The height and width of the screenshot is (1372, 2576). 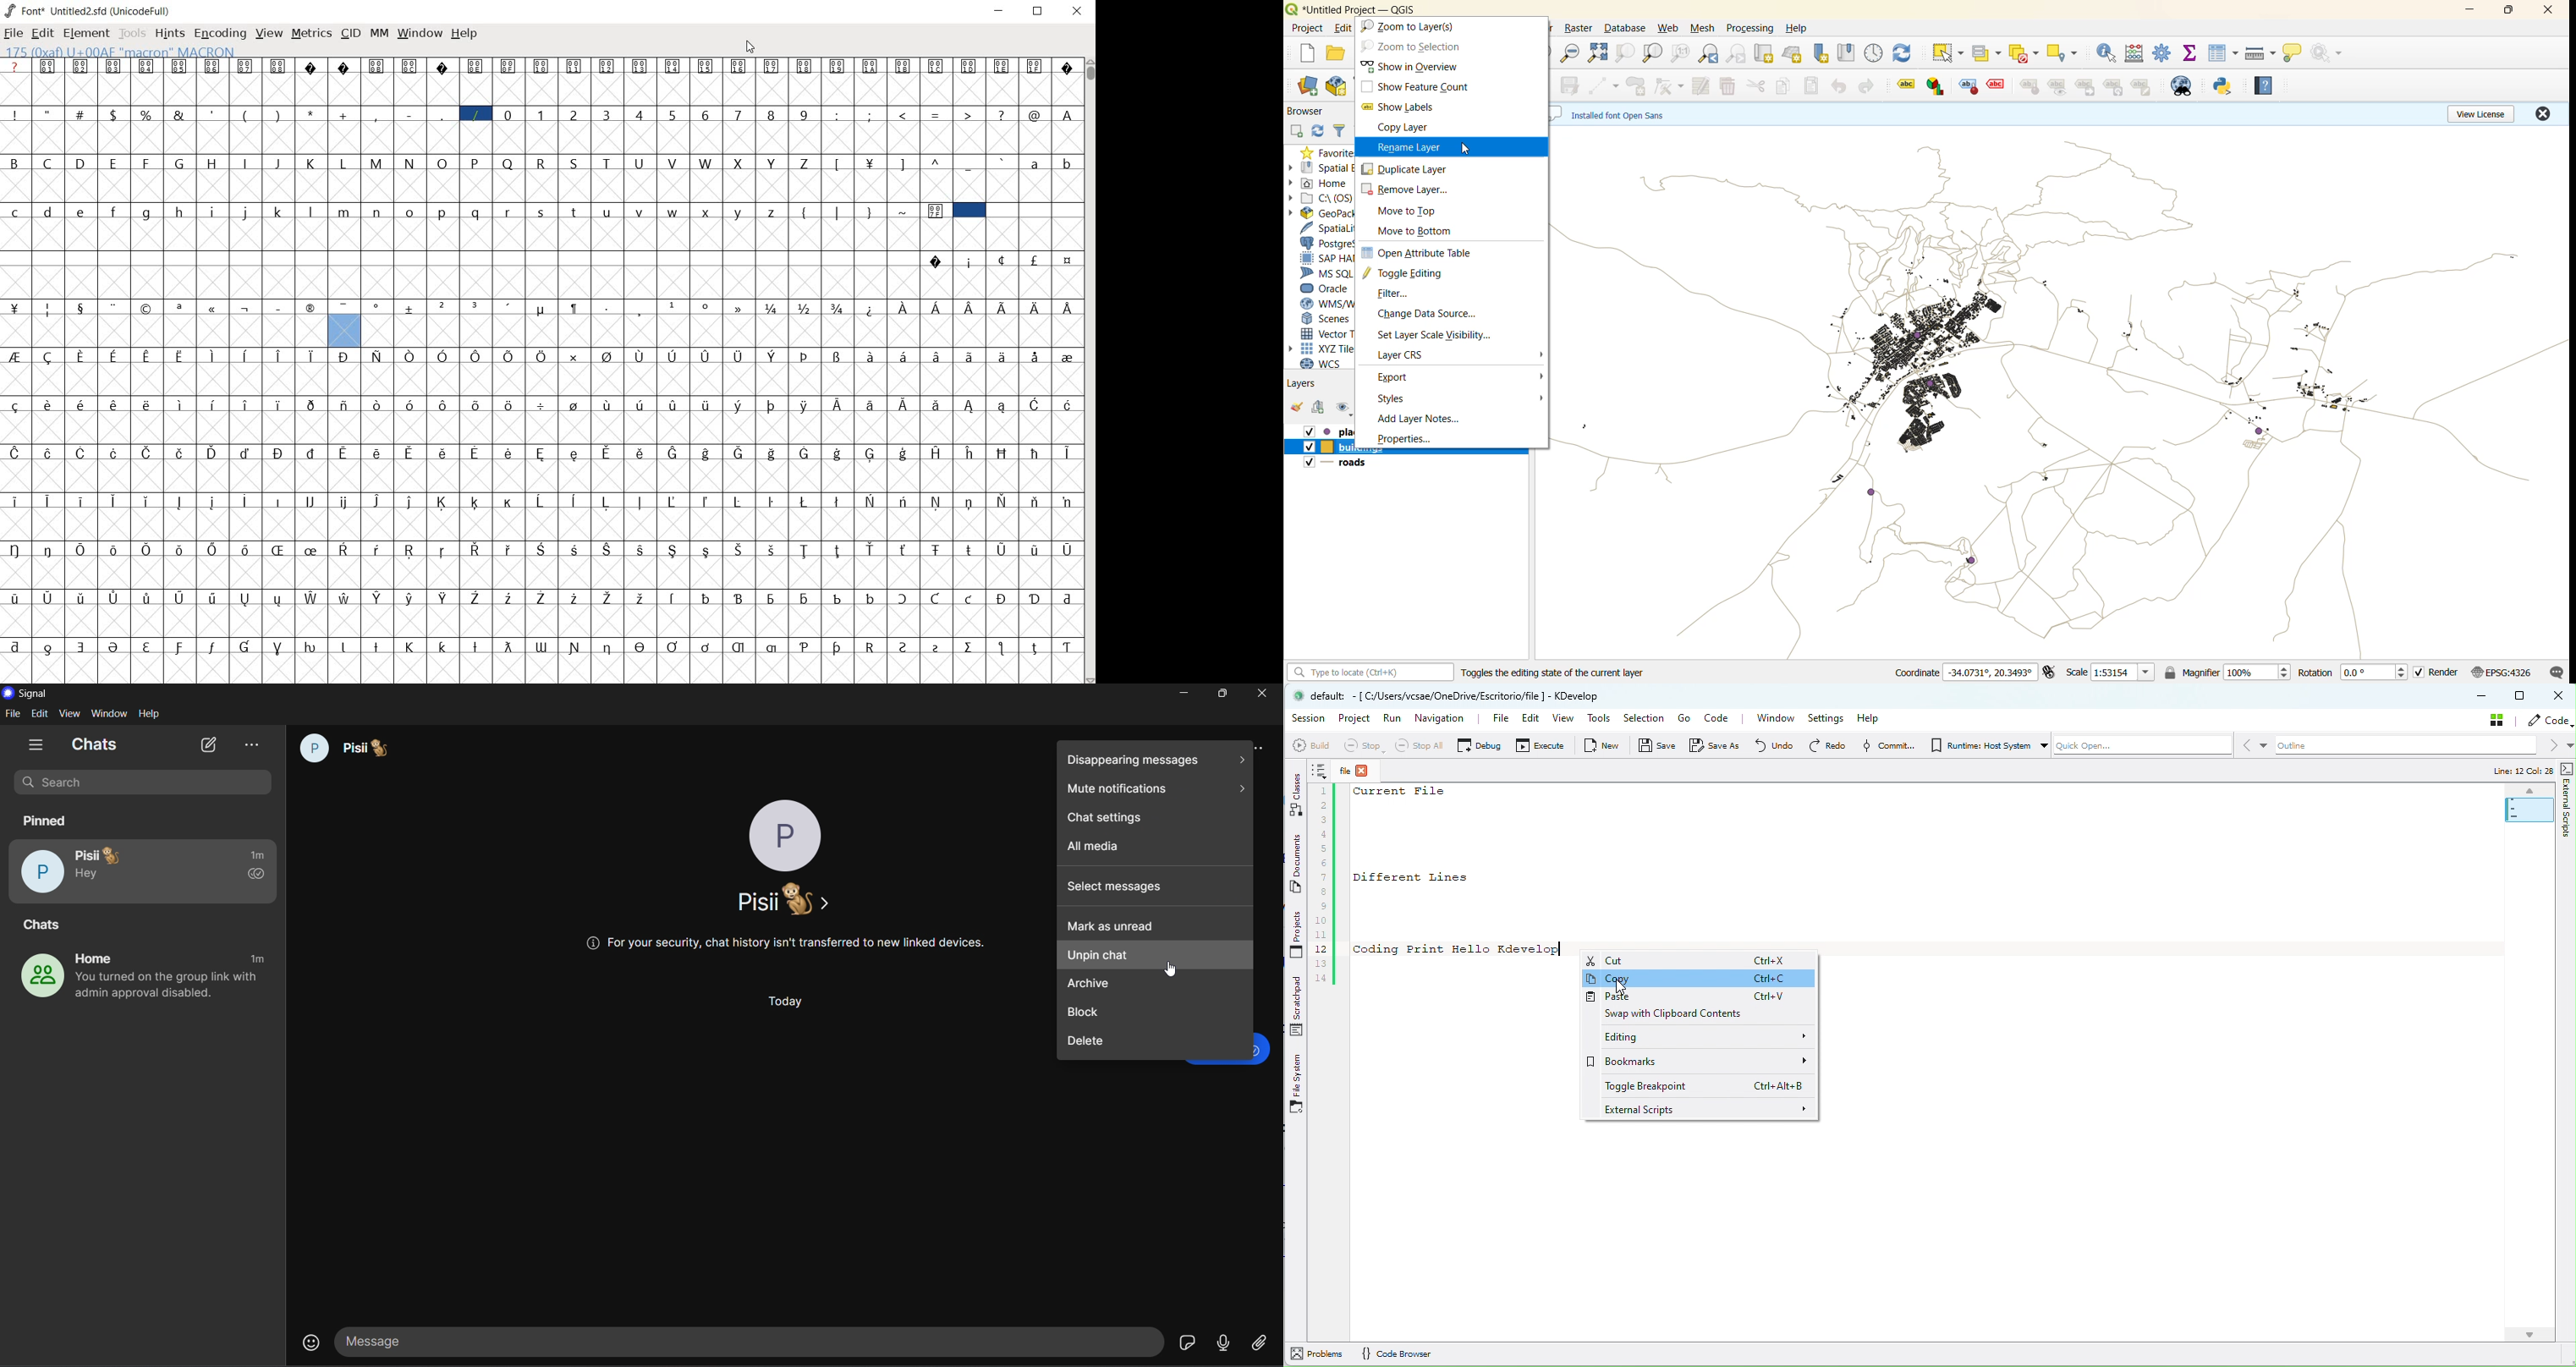 What do you see at coordinates (246, 162) in the screenshot?
I see `I` at bounding box center [246, 162].